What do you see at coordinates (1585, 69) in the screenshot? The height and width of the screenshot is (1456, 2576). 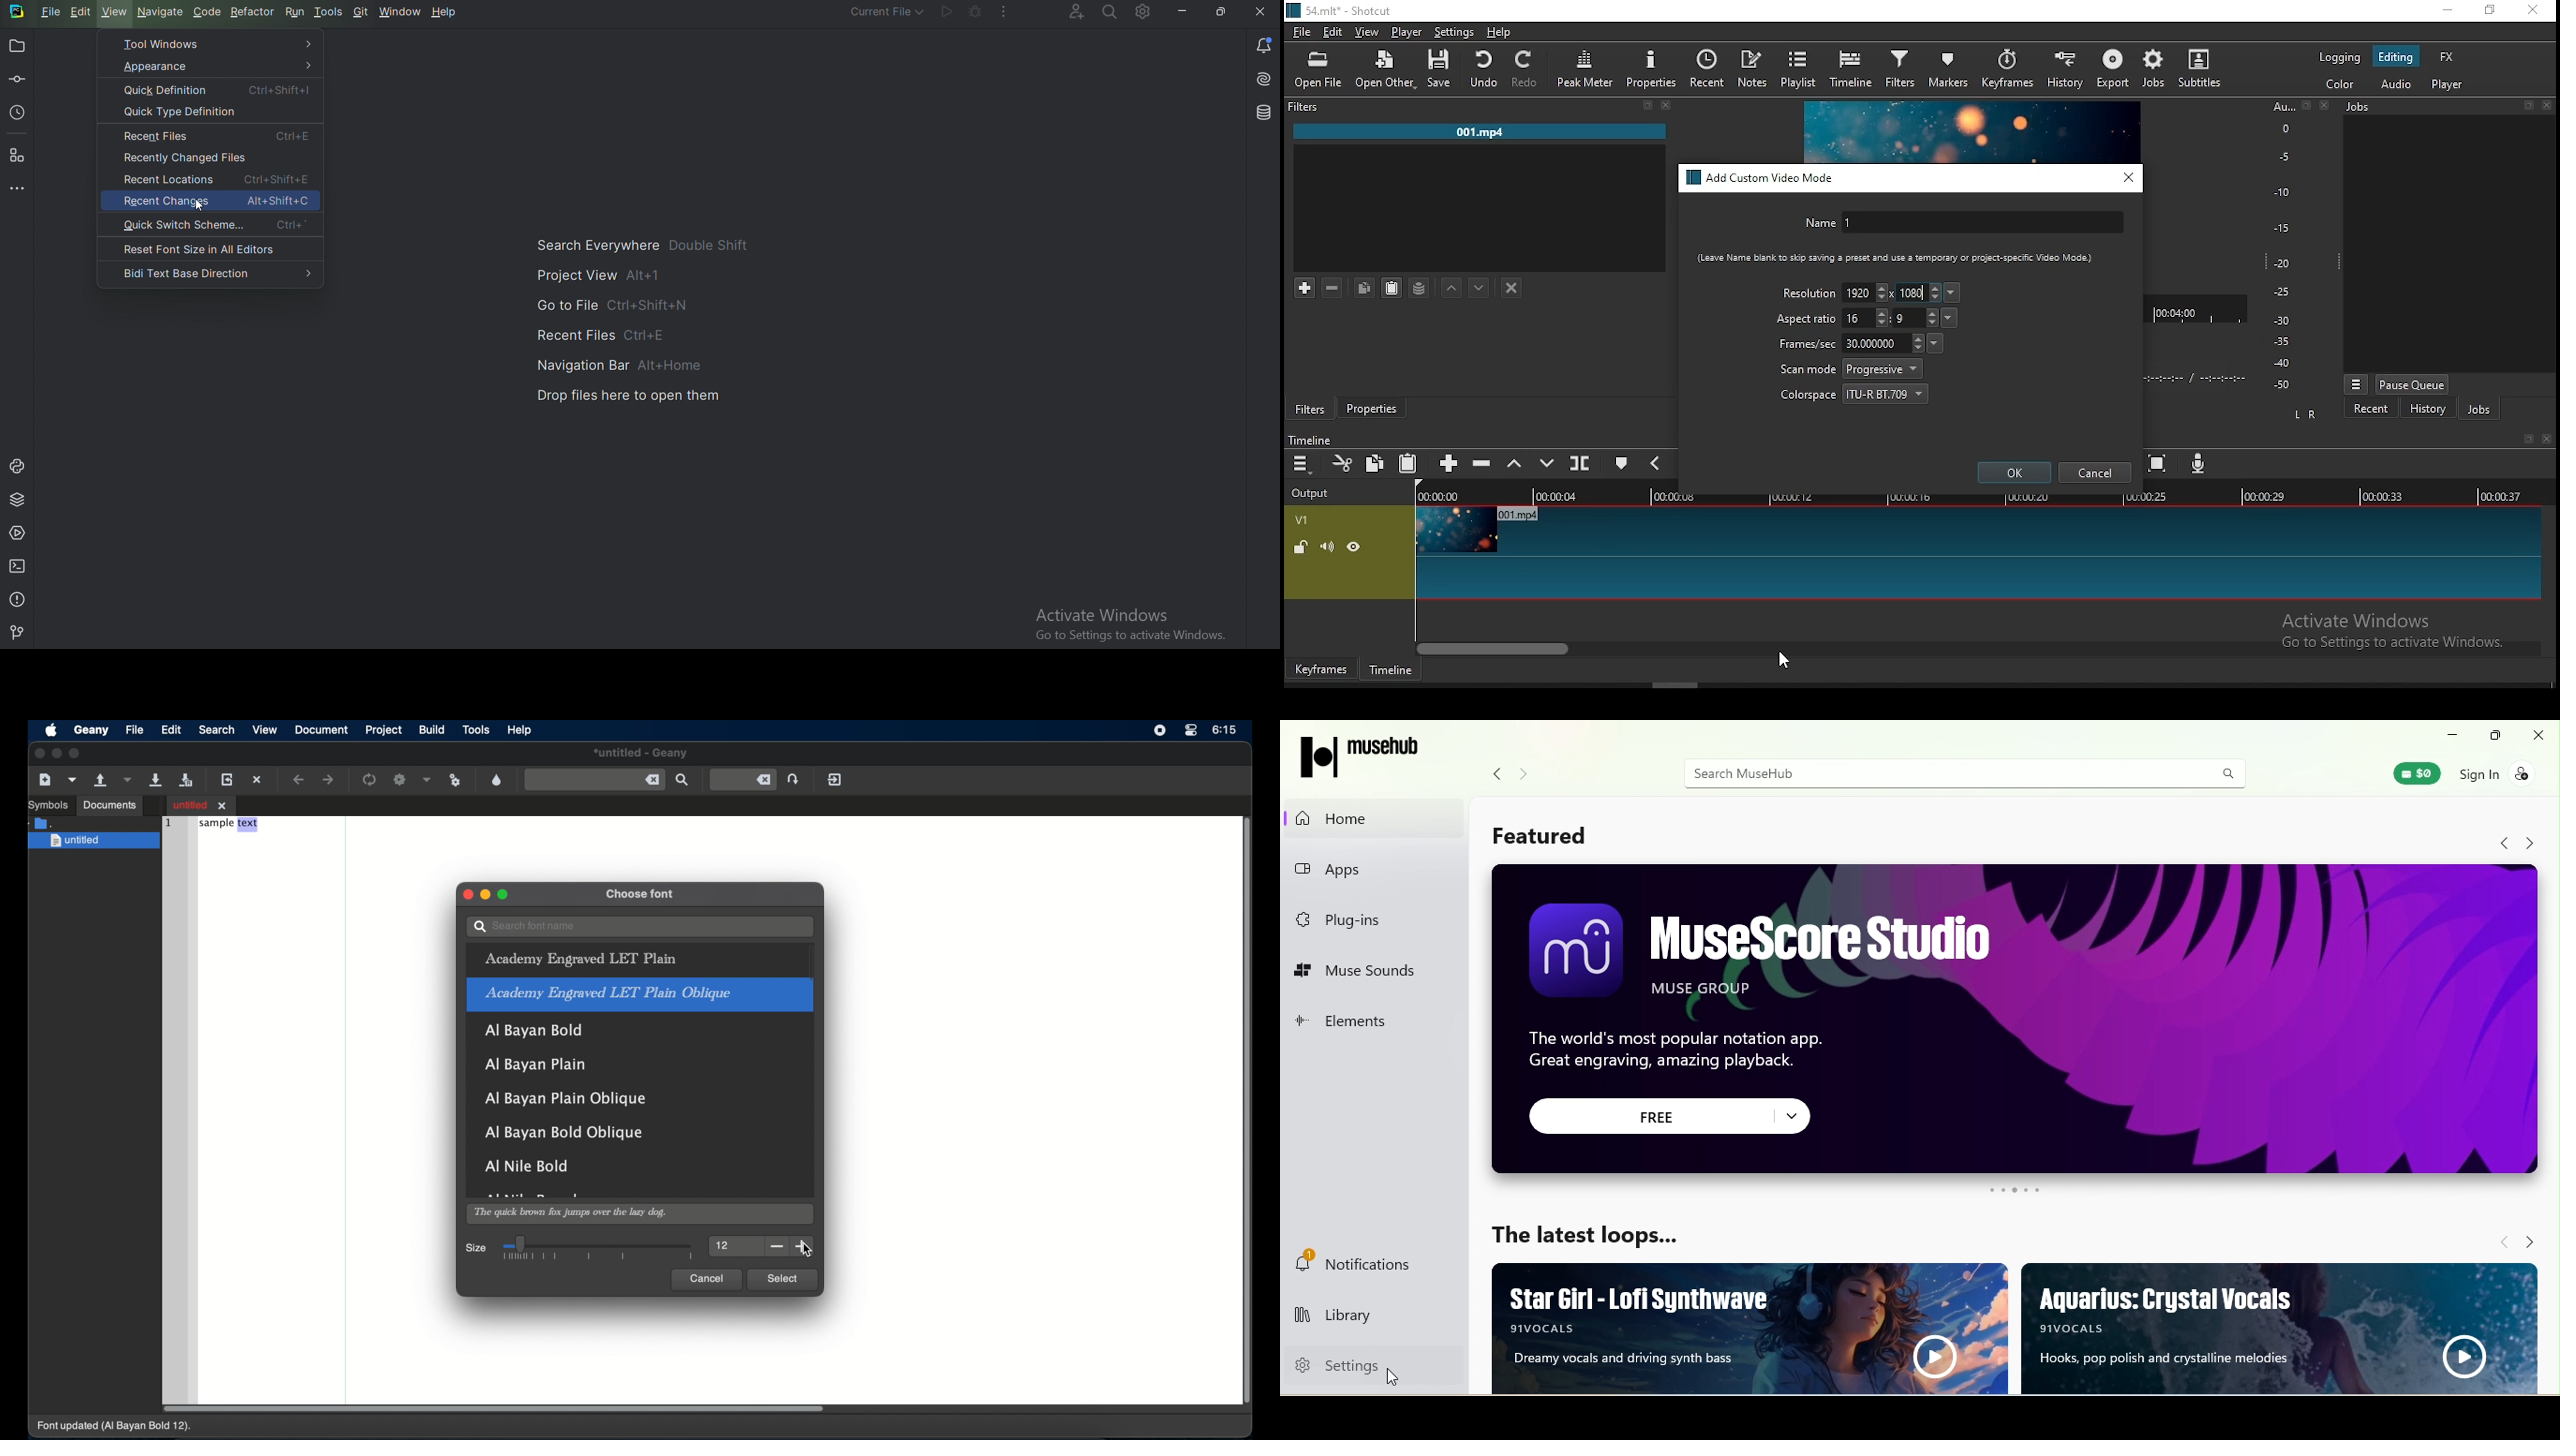 I see `peak meter` at bounding box center [1585, 69].